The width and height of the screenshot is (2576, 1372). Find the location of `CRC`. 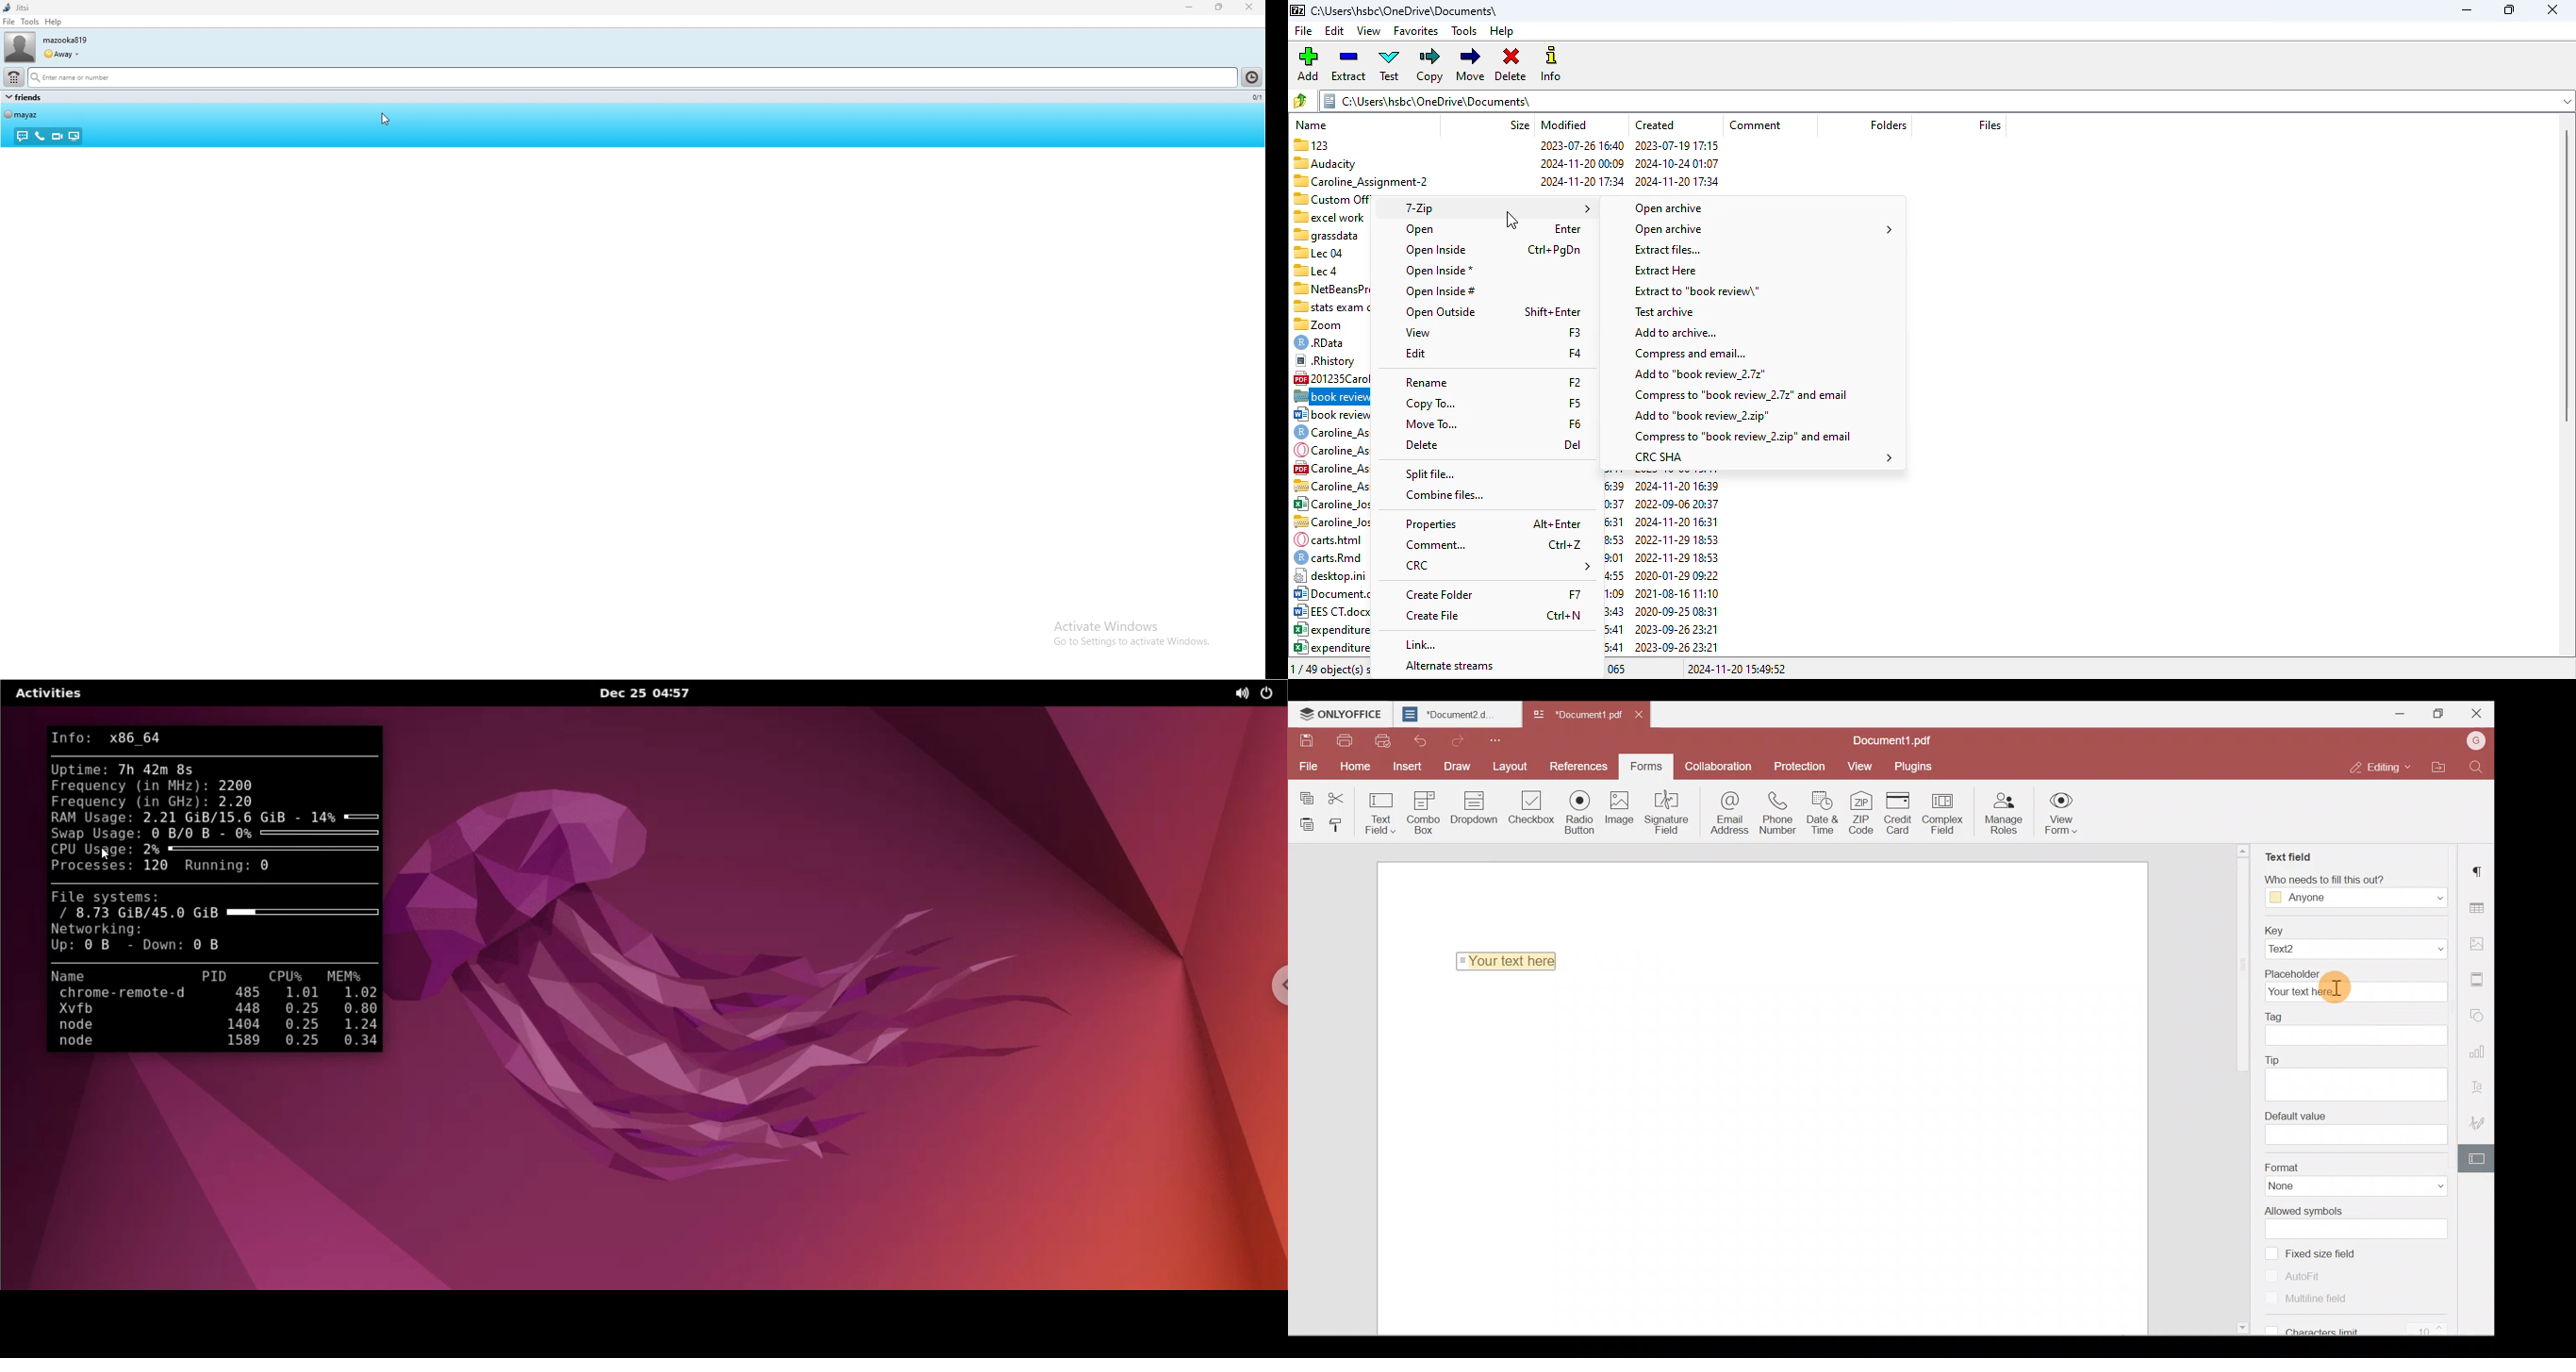

CRC is located at coordinates (1496, 567).